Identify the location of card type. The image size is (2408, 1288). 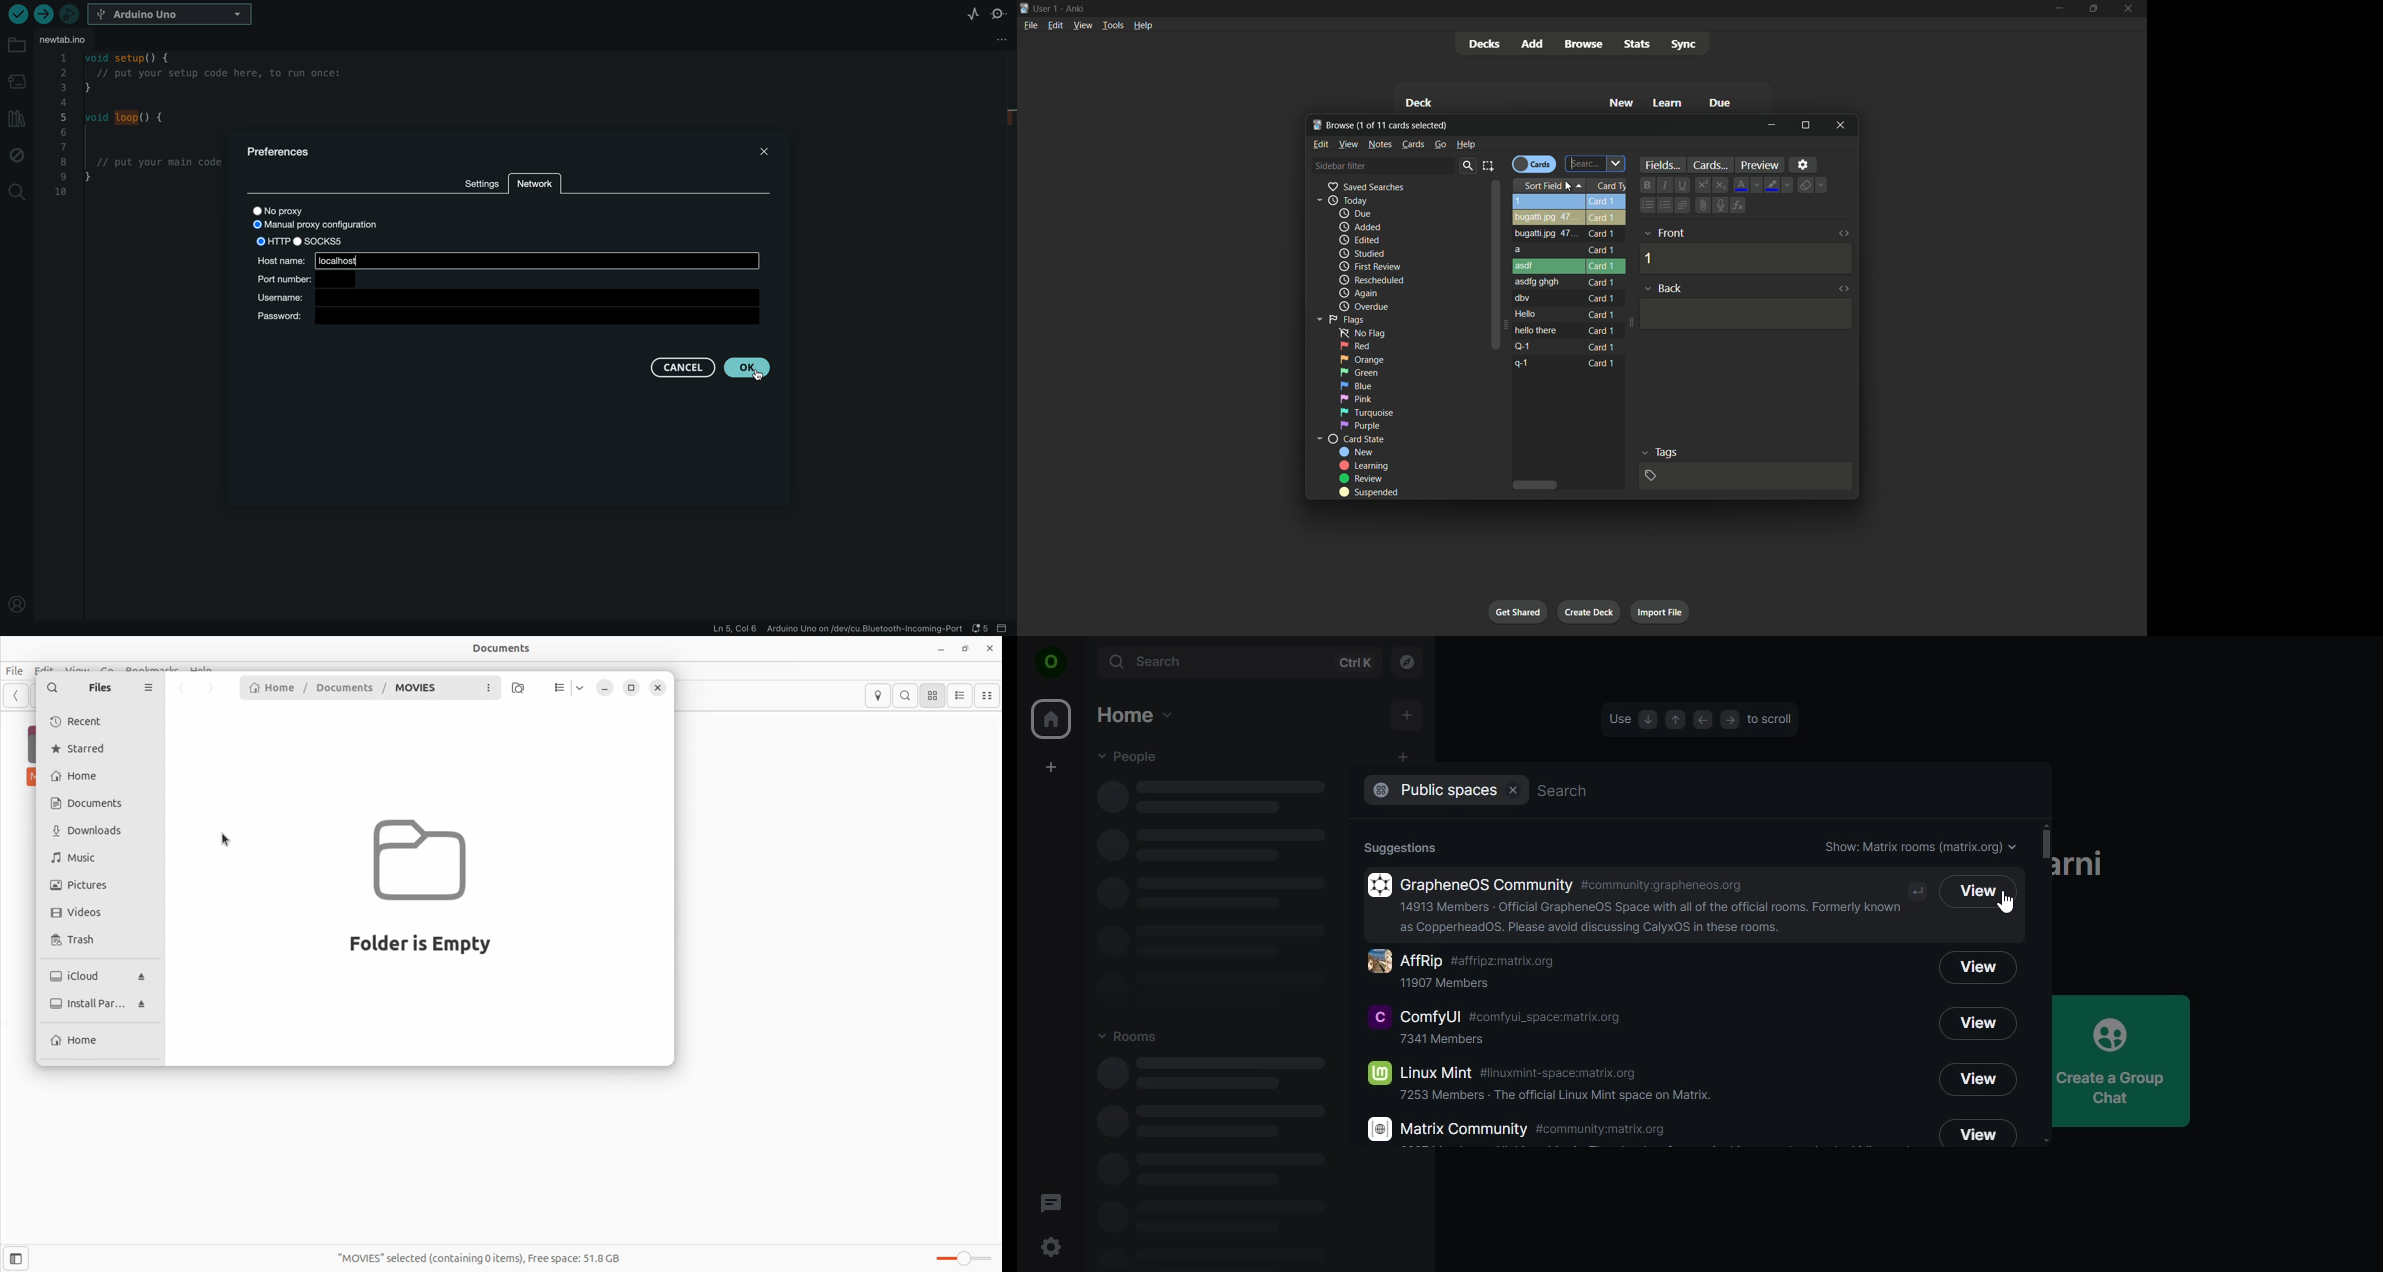
(1614, 186).